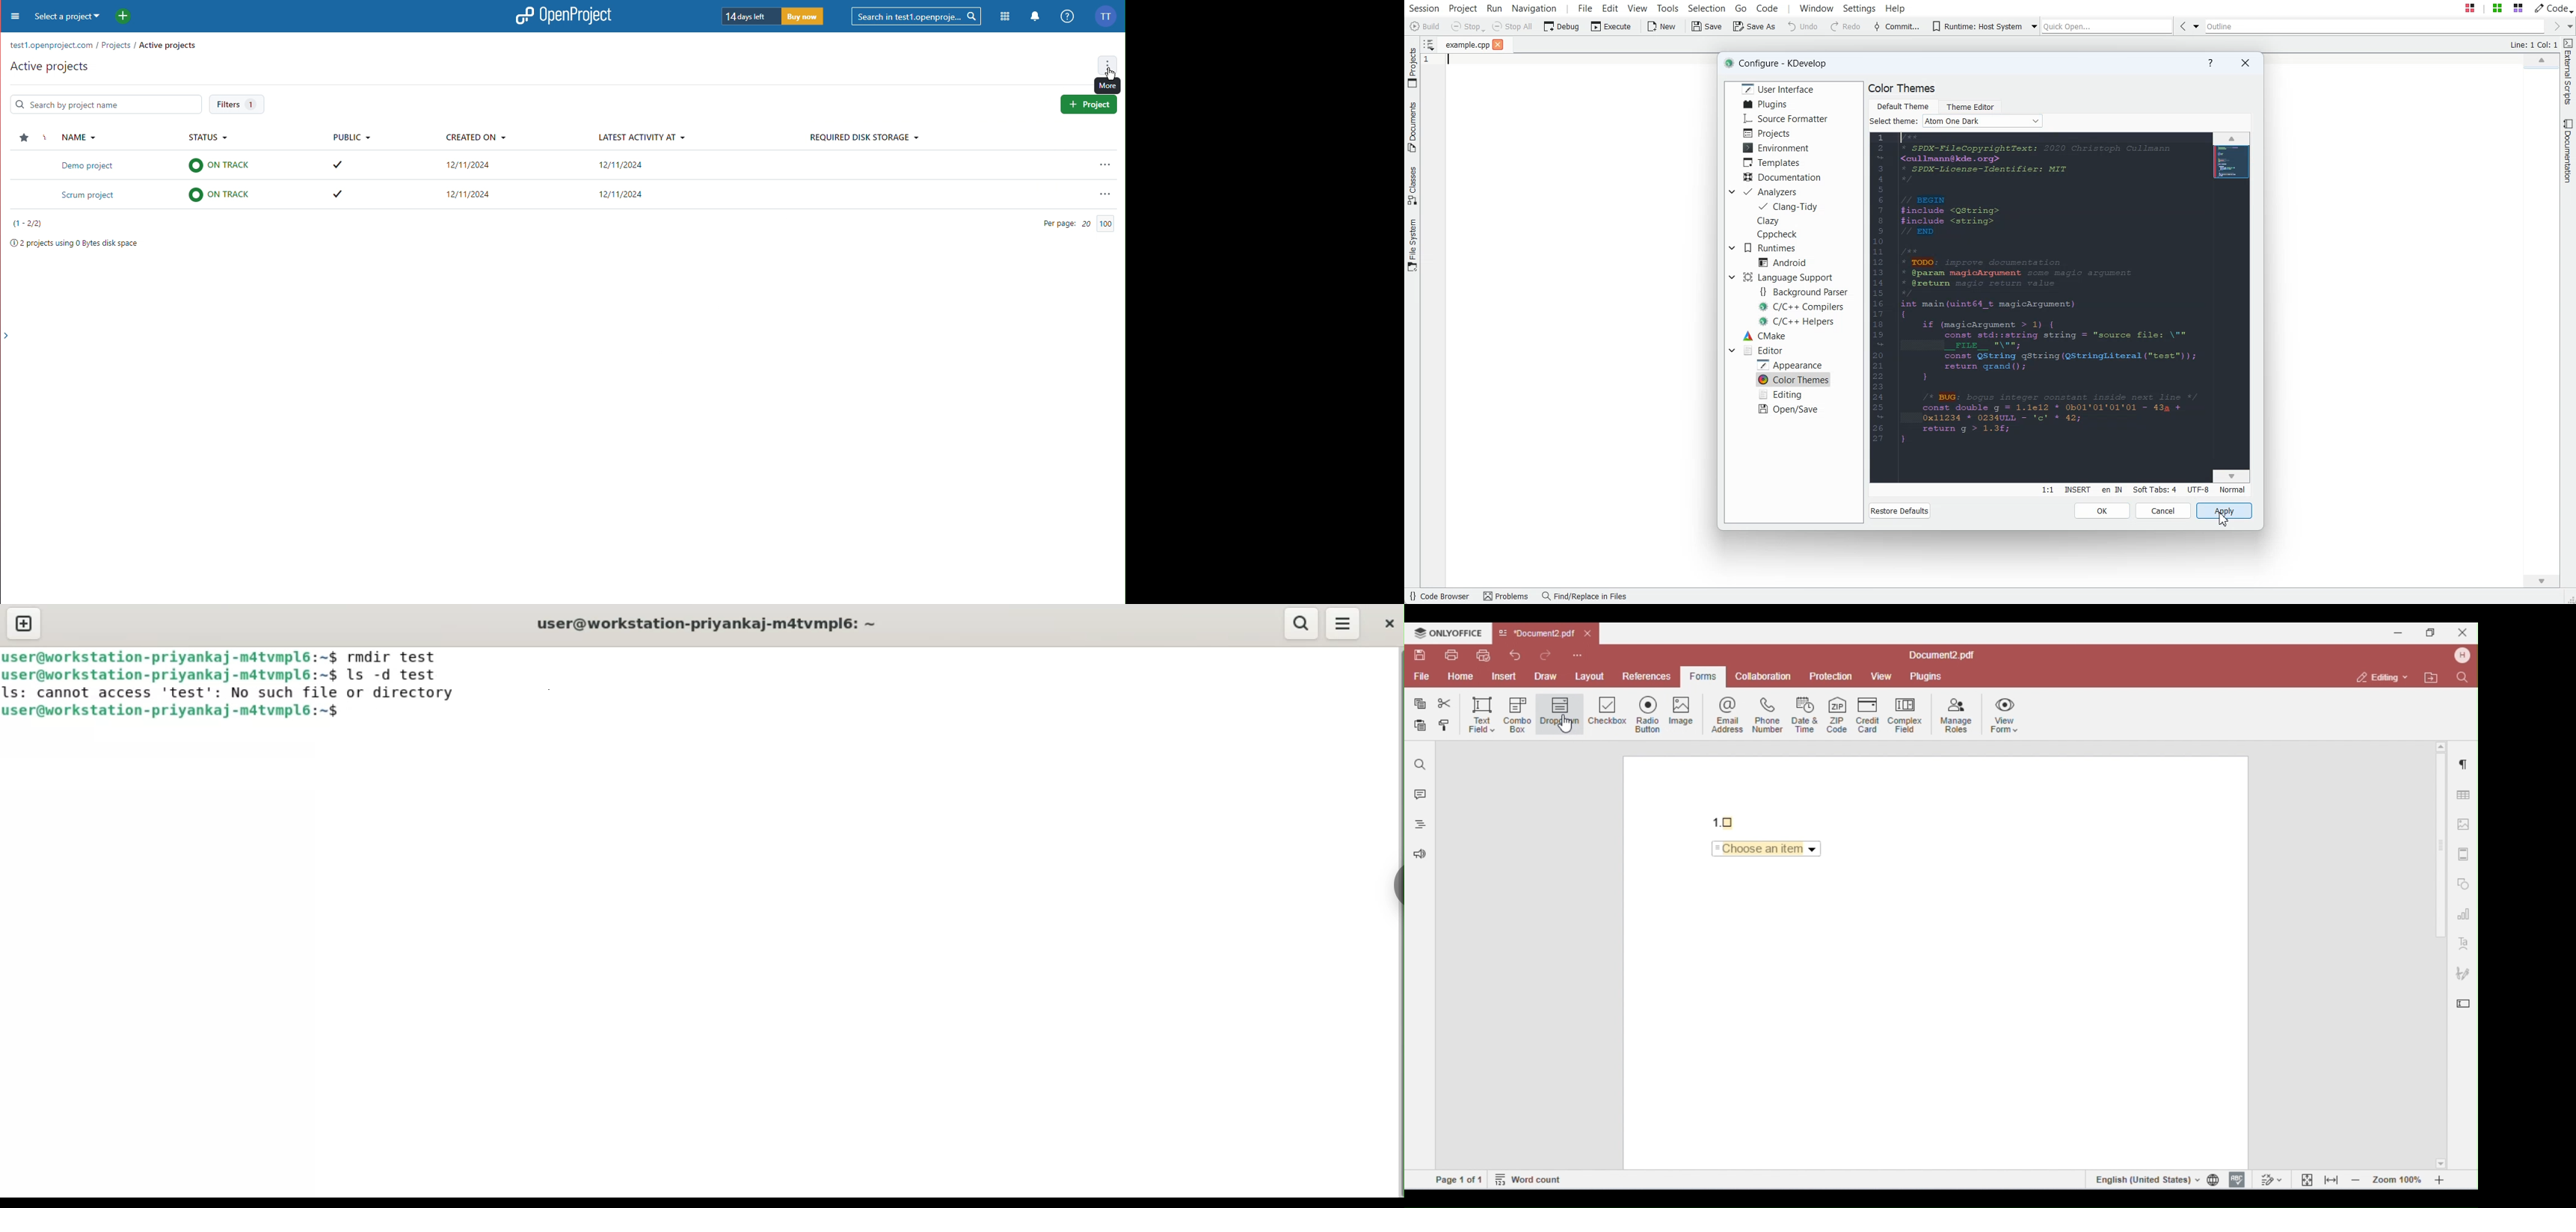 The width and height of the screenshot is (2576, 1232). Describe the element at coordinates (2060, 308) in the screenshot. I see `Background theme changed dark` at that location.